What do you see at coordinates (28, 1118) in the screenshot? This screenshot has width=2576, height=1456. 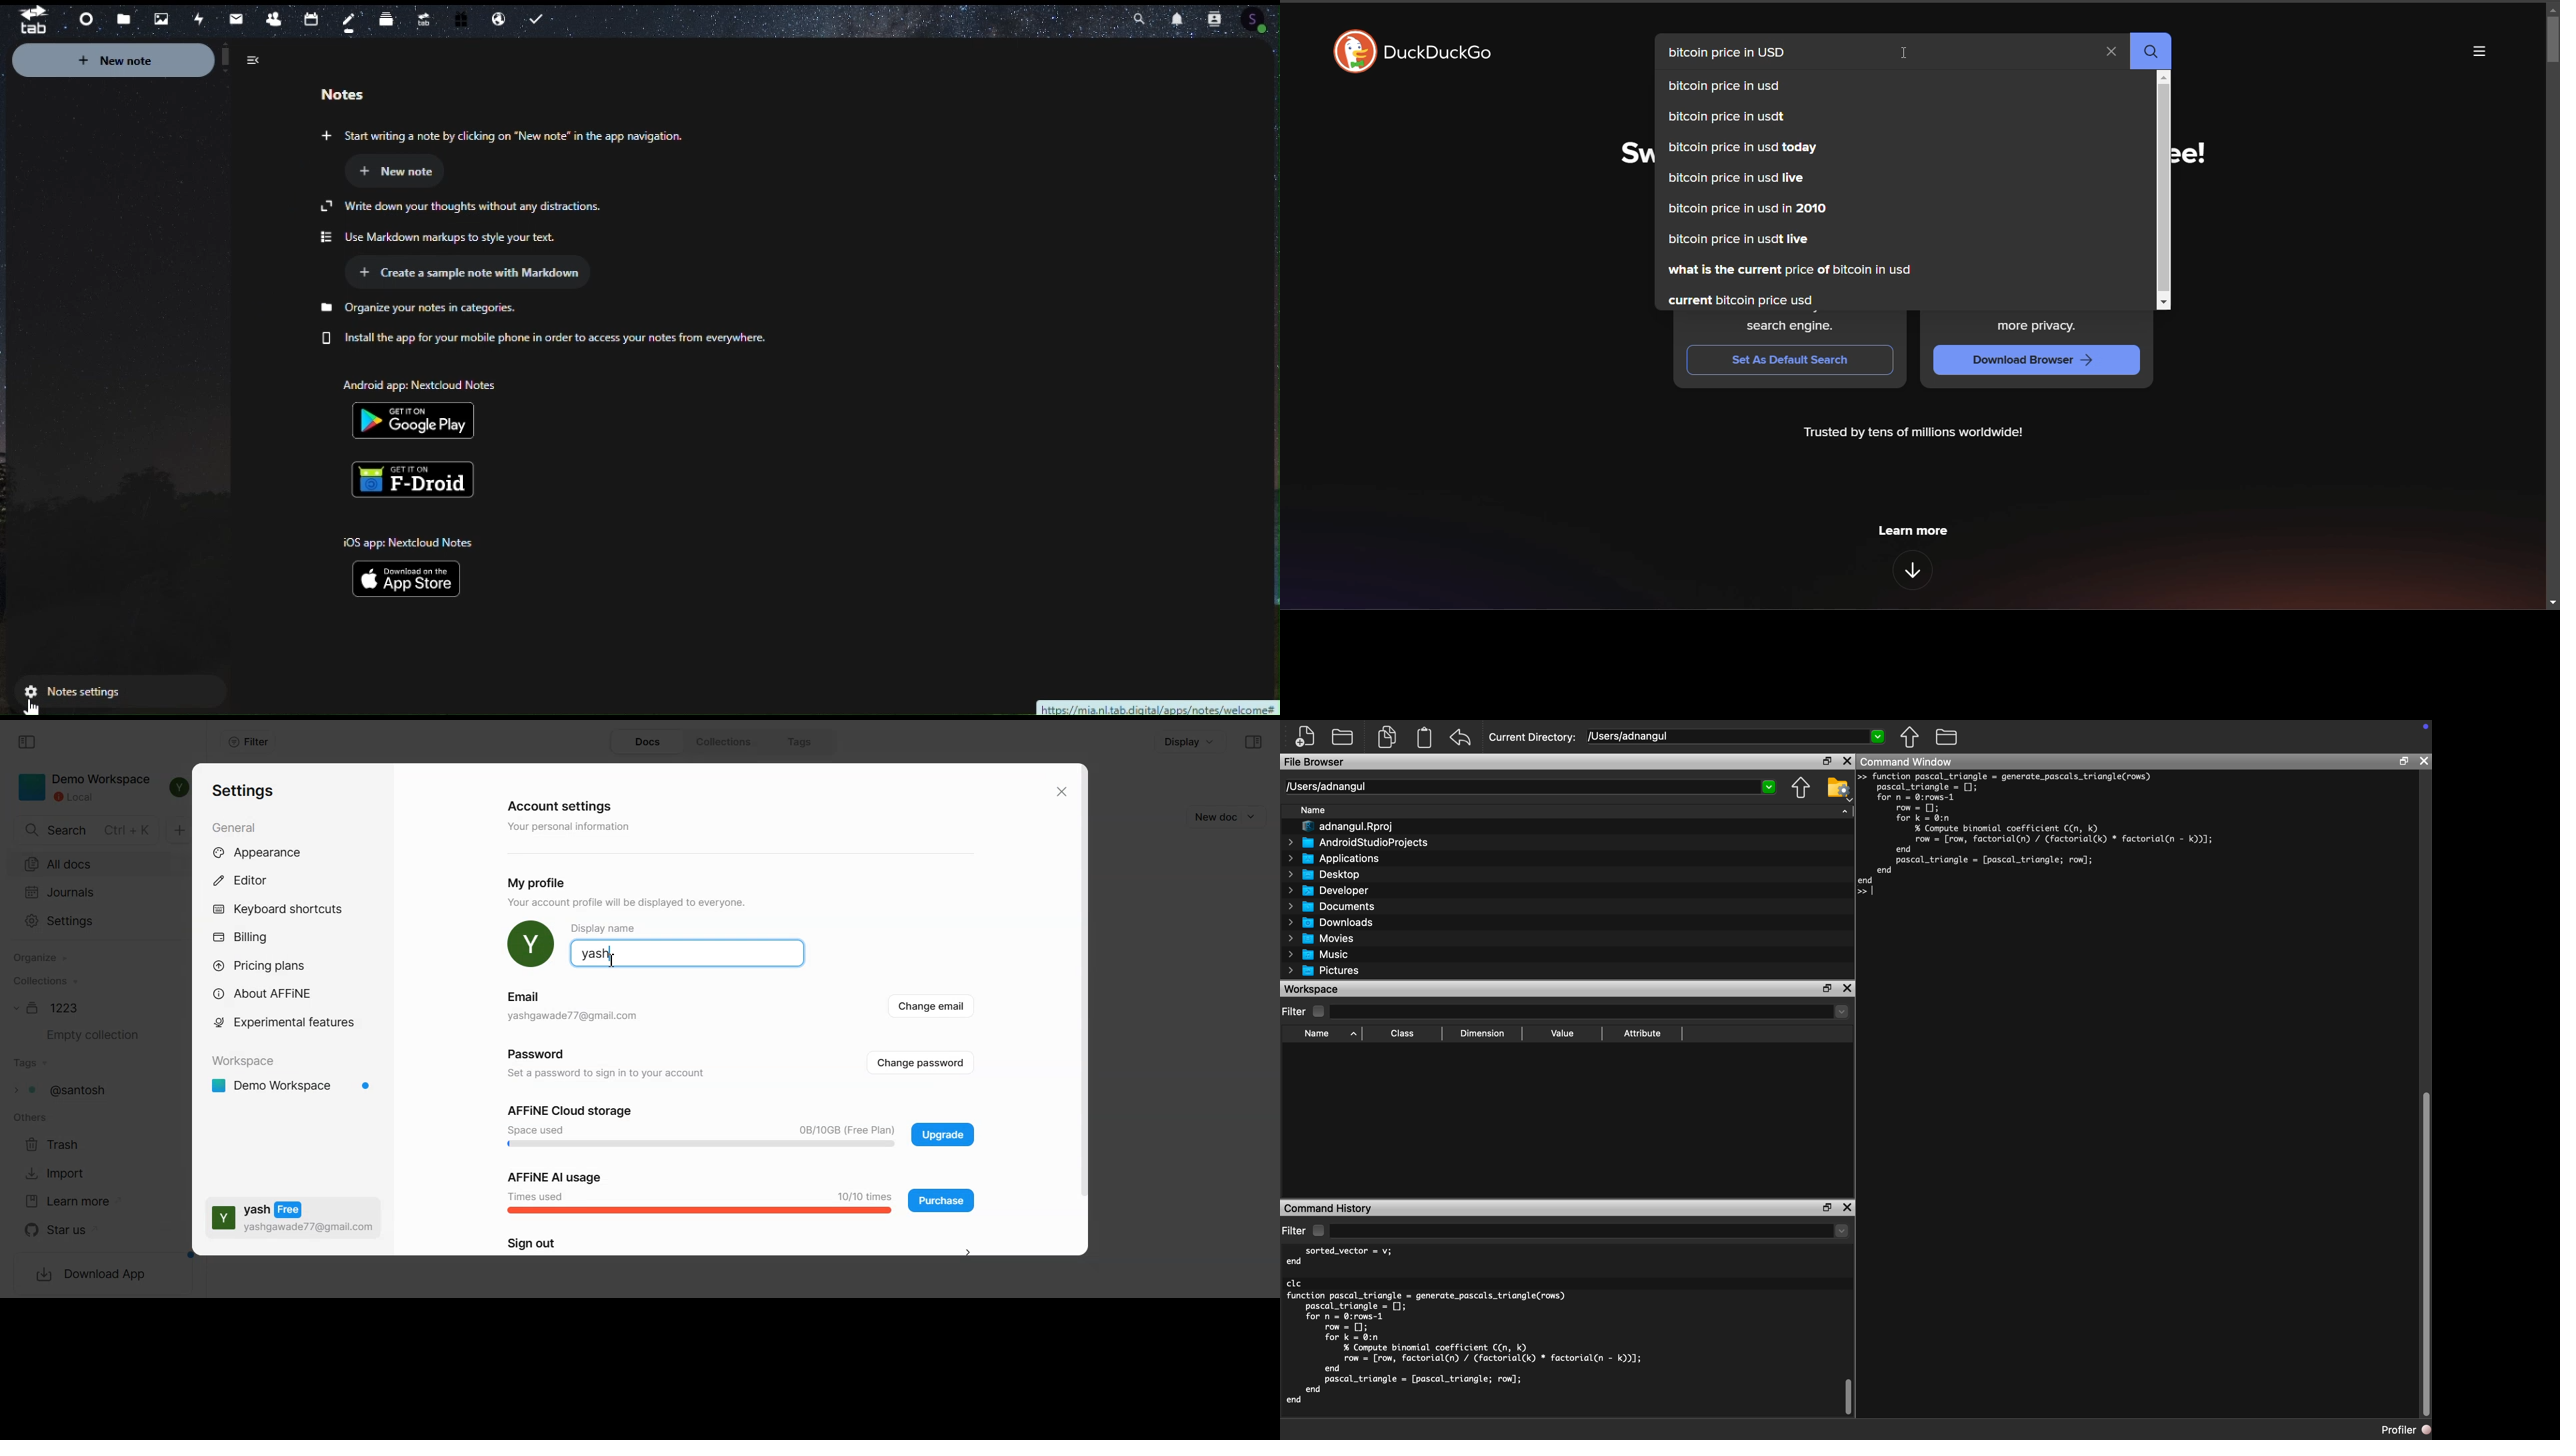 I see `others` at bounding box center [28, 1118].